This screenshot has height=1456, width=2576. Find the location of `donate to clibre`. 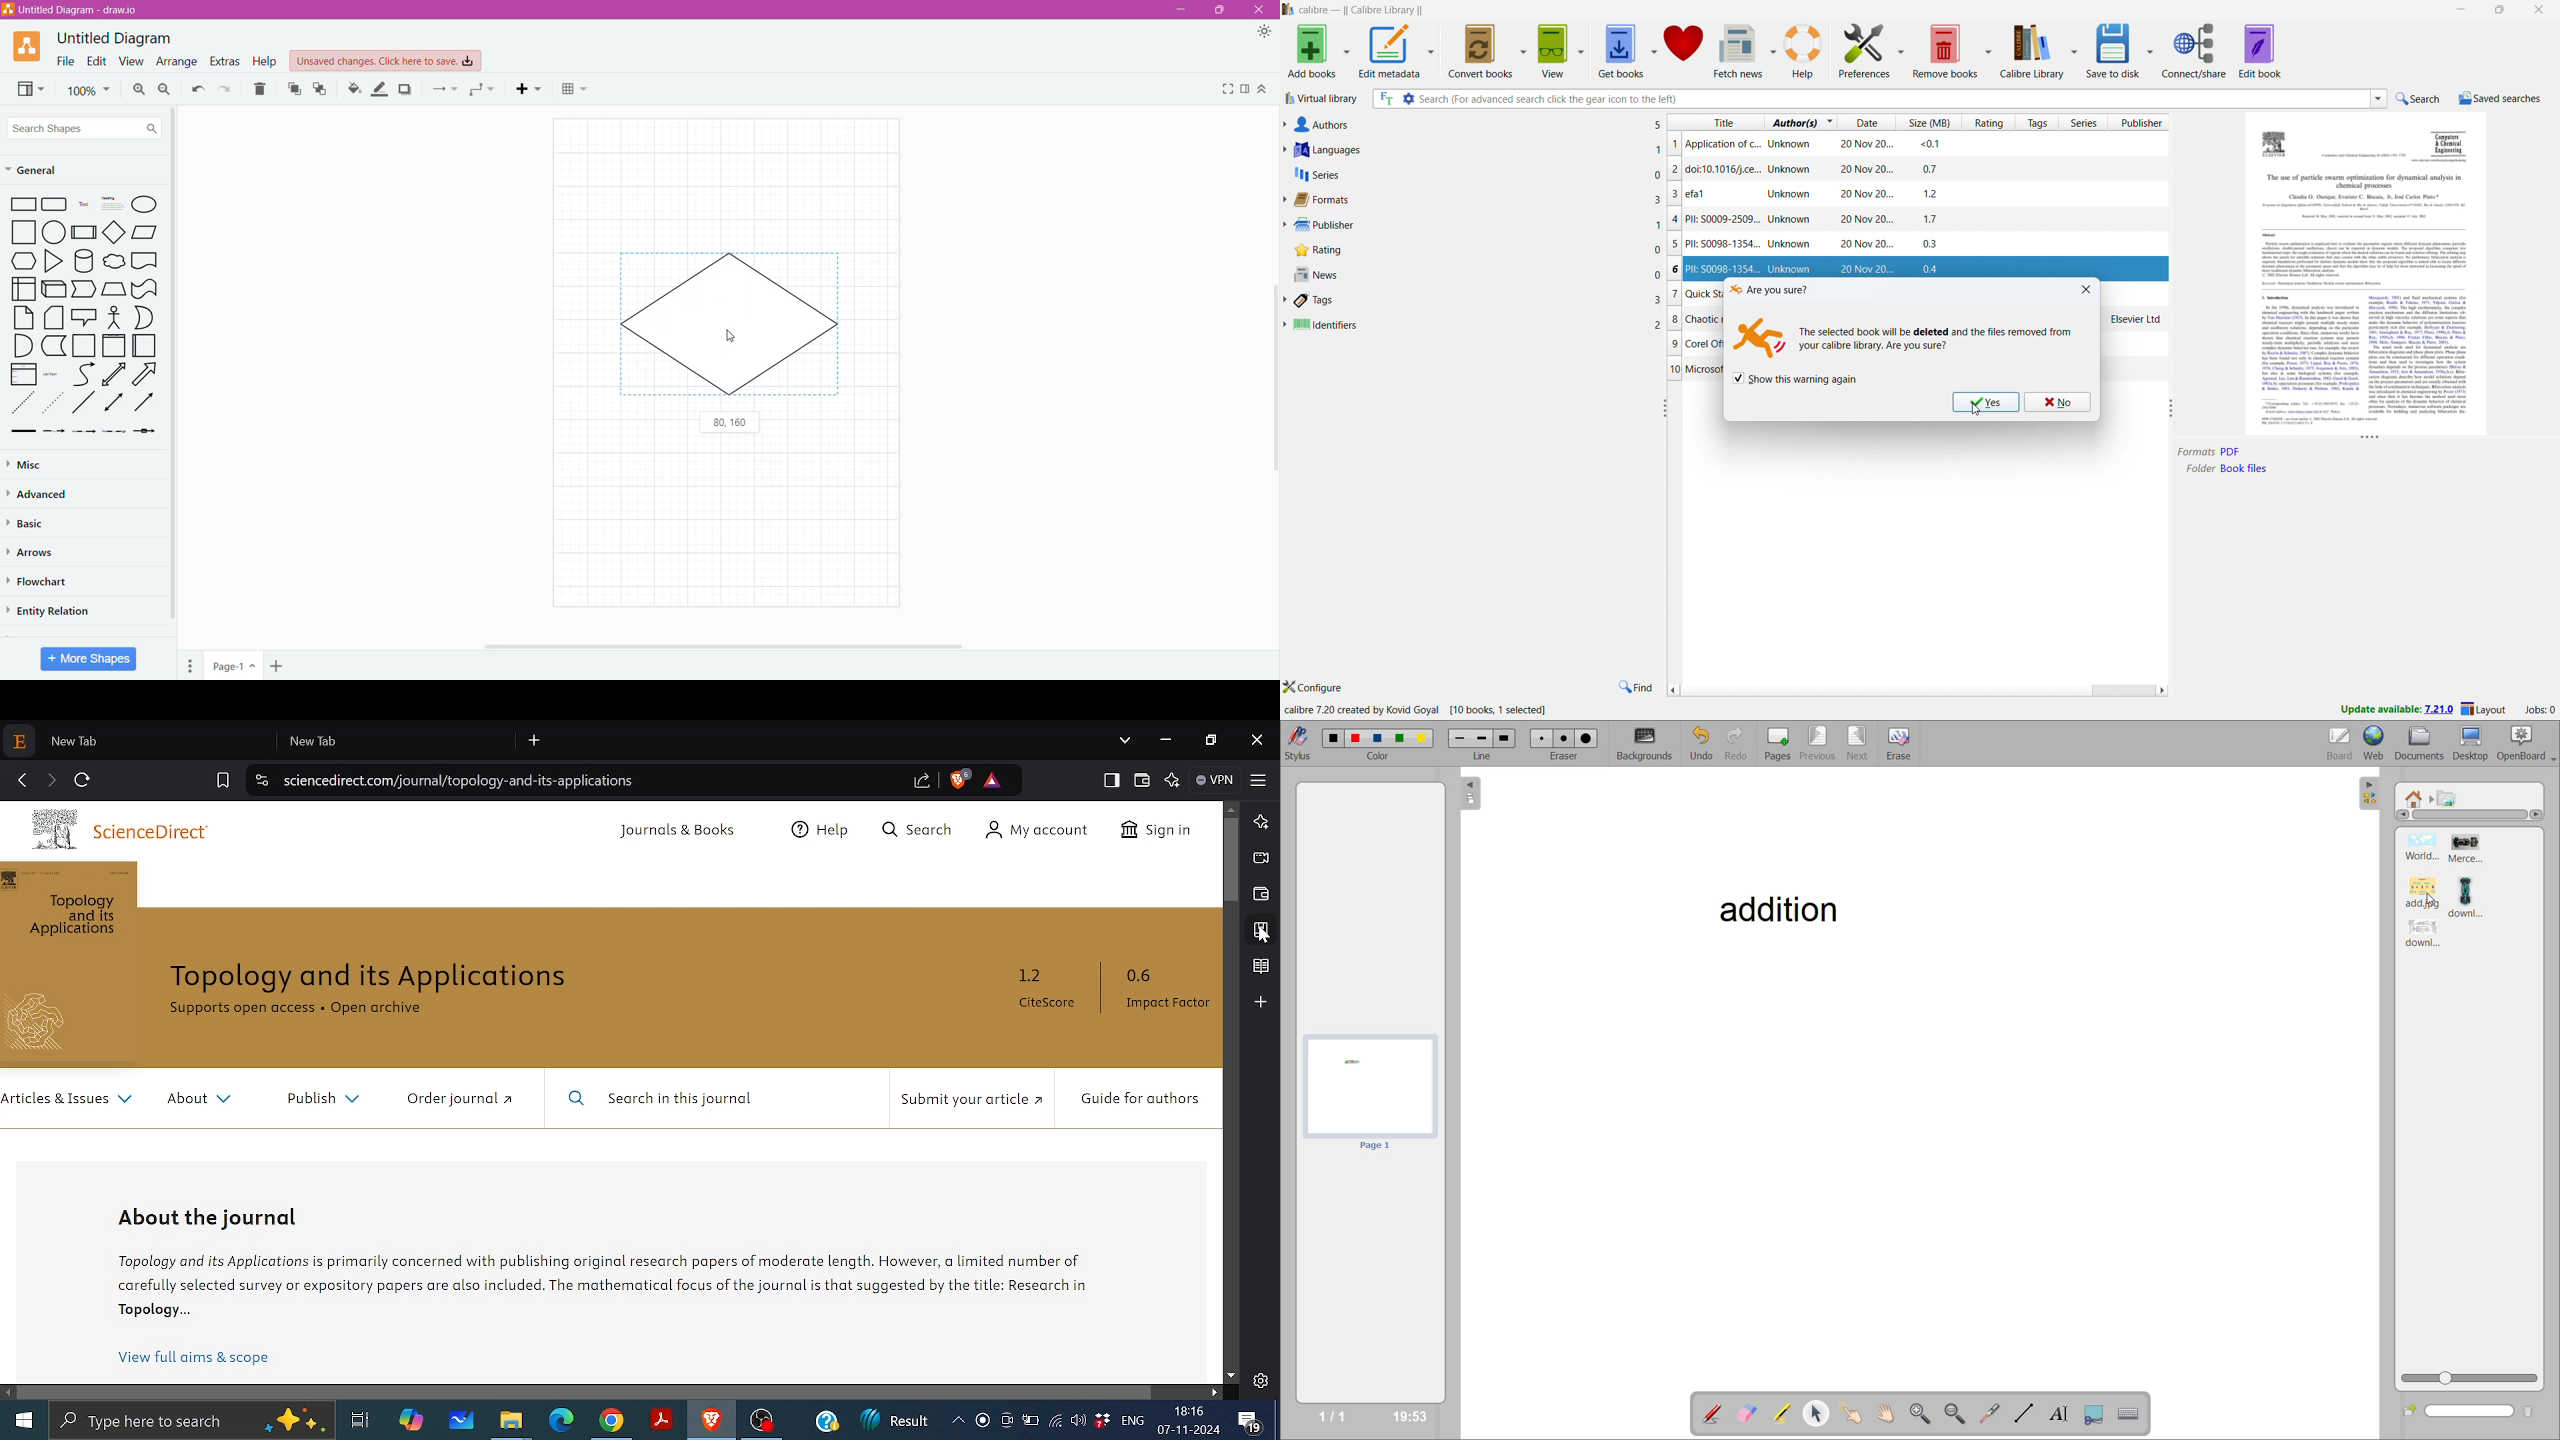

donate to clibre is located at coordinates (1685, 49).